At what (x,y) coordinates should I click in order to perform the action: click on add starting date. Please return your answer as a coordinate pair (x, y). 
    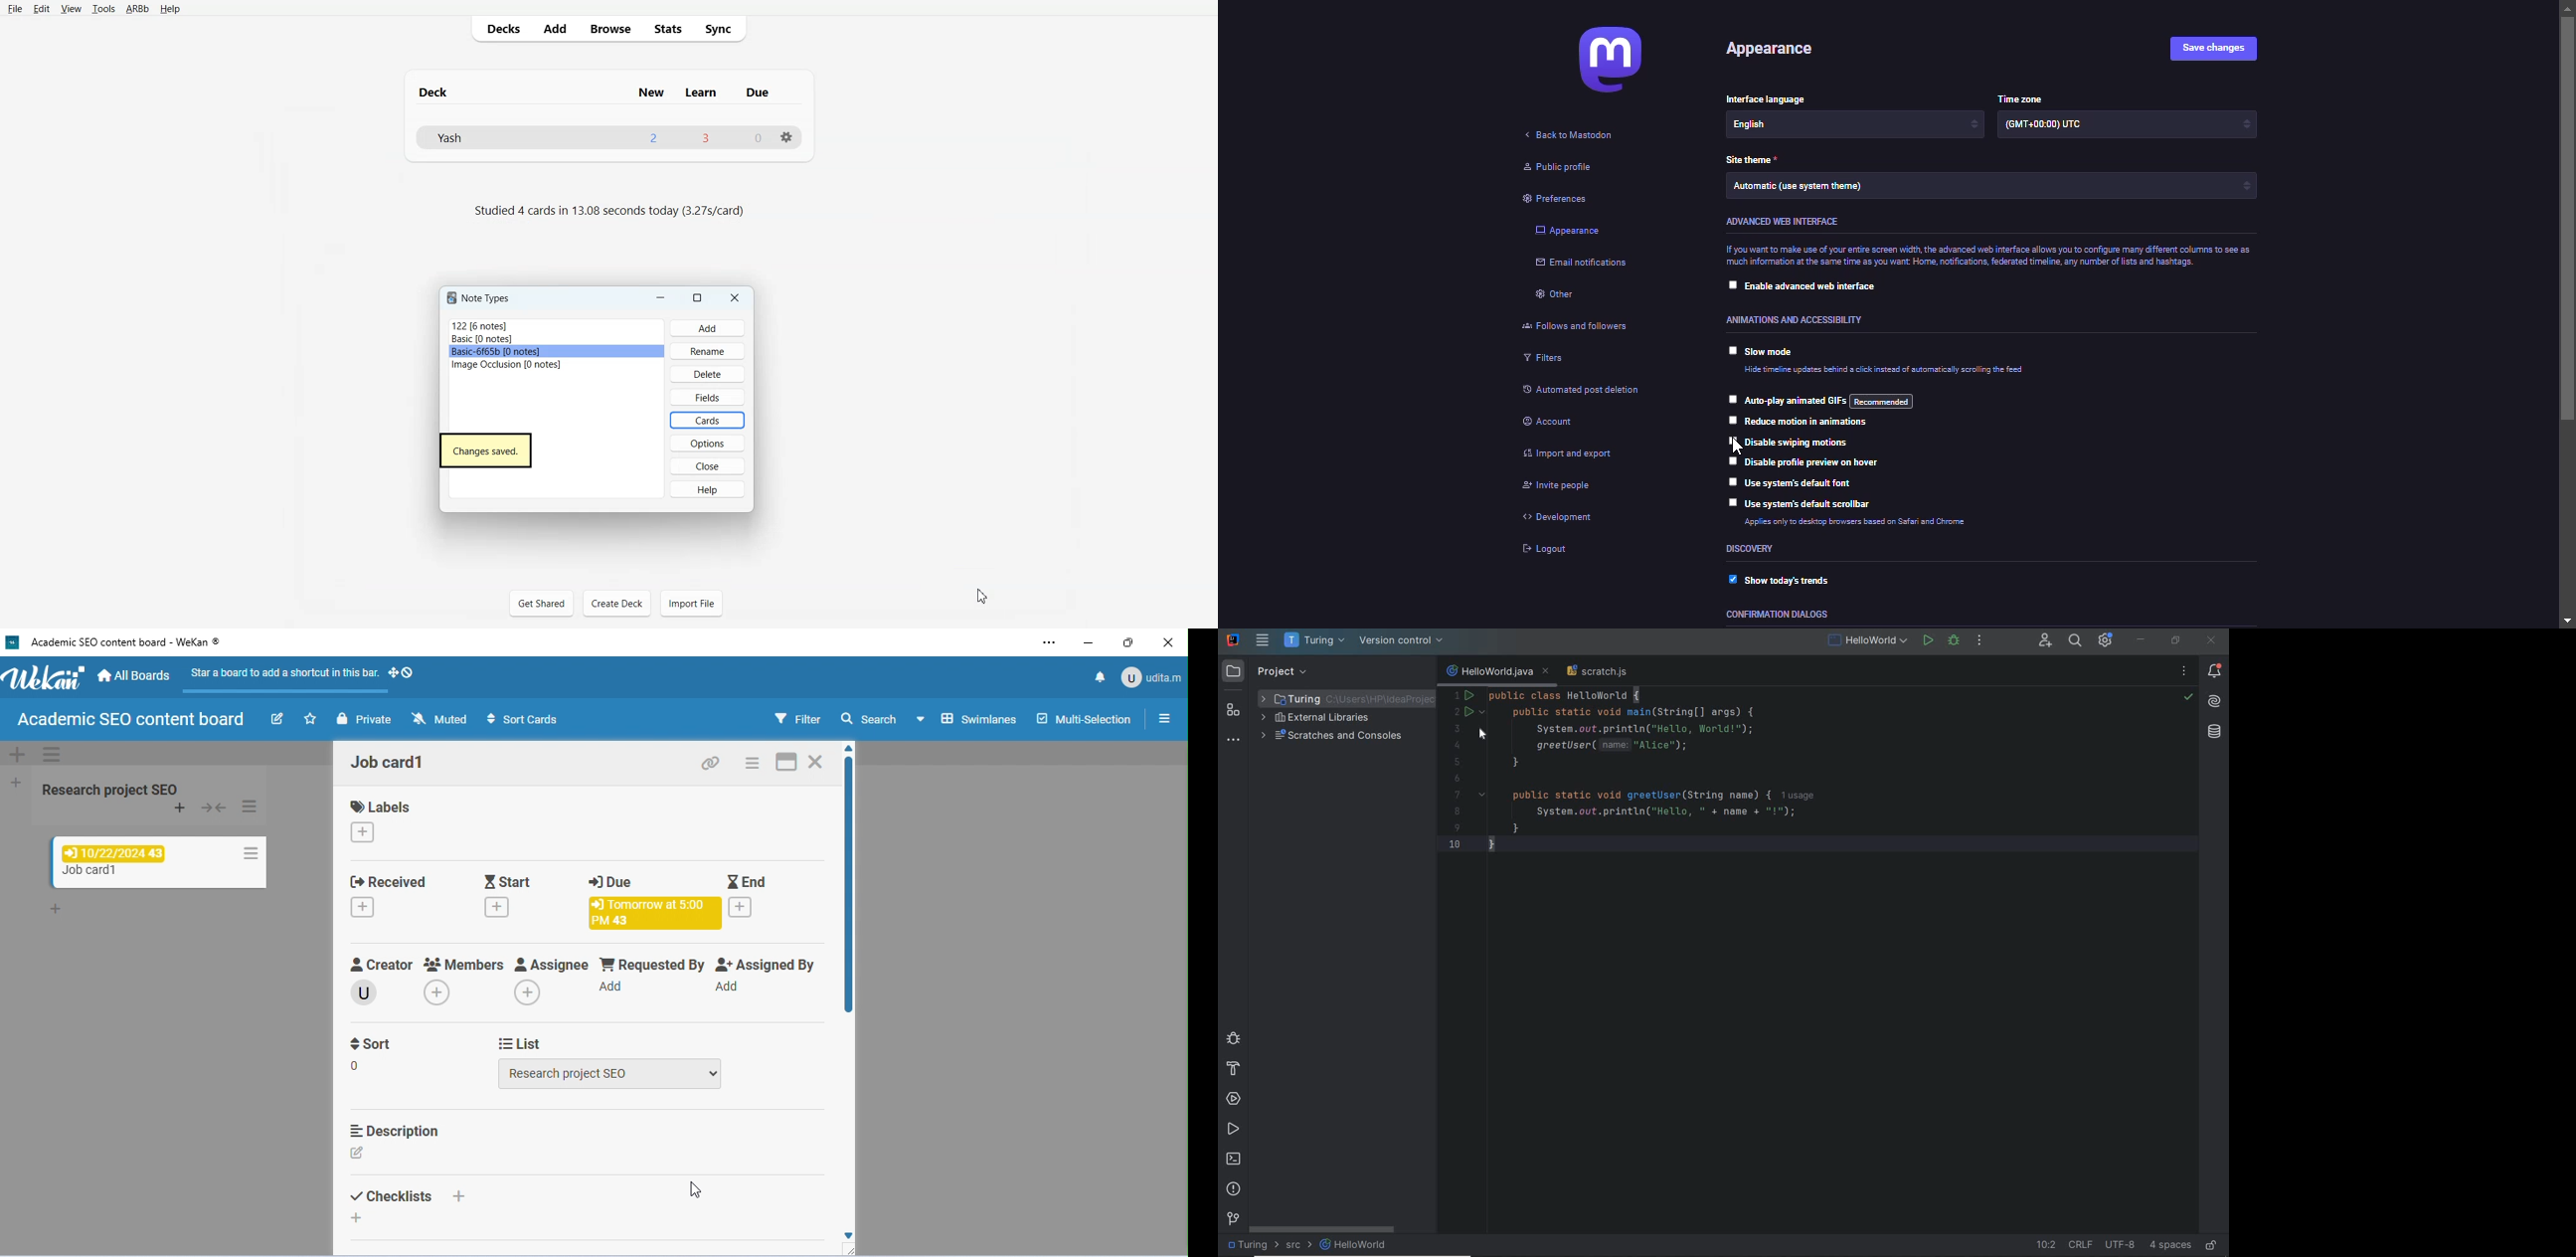
    Looking at the image, I should click on (502, 908).